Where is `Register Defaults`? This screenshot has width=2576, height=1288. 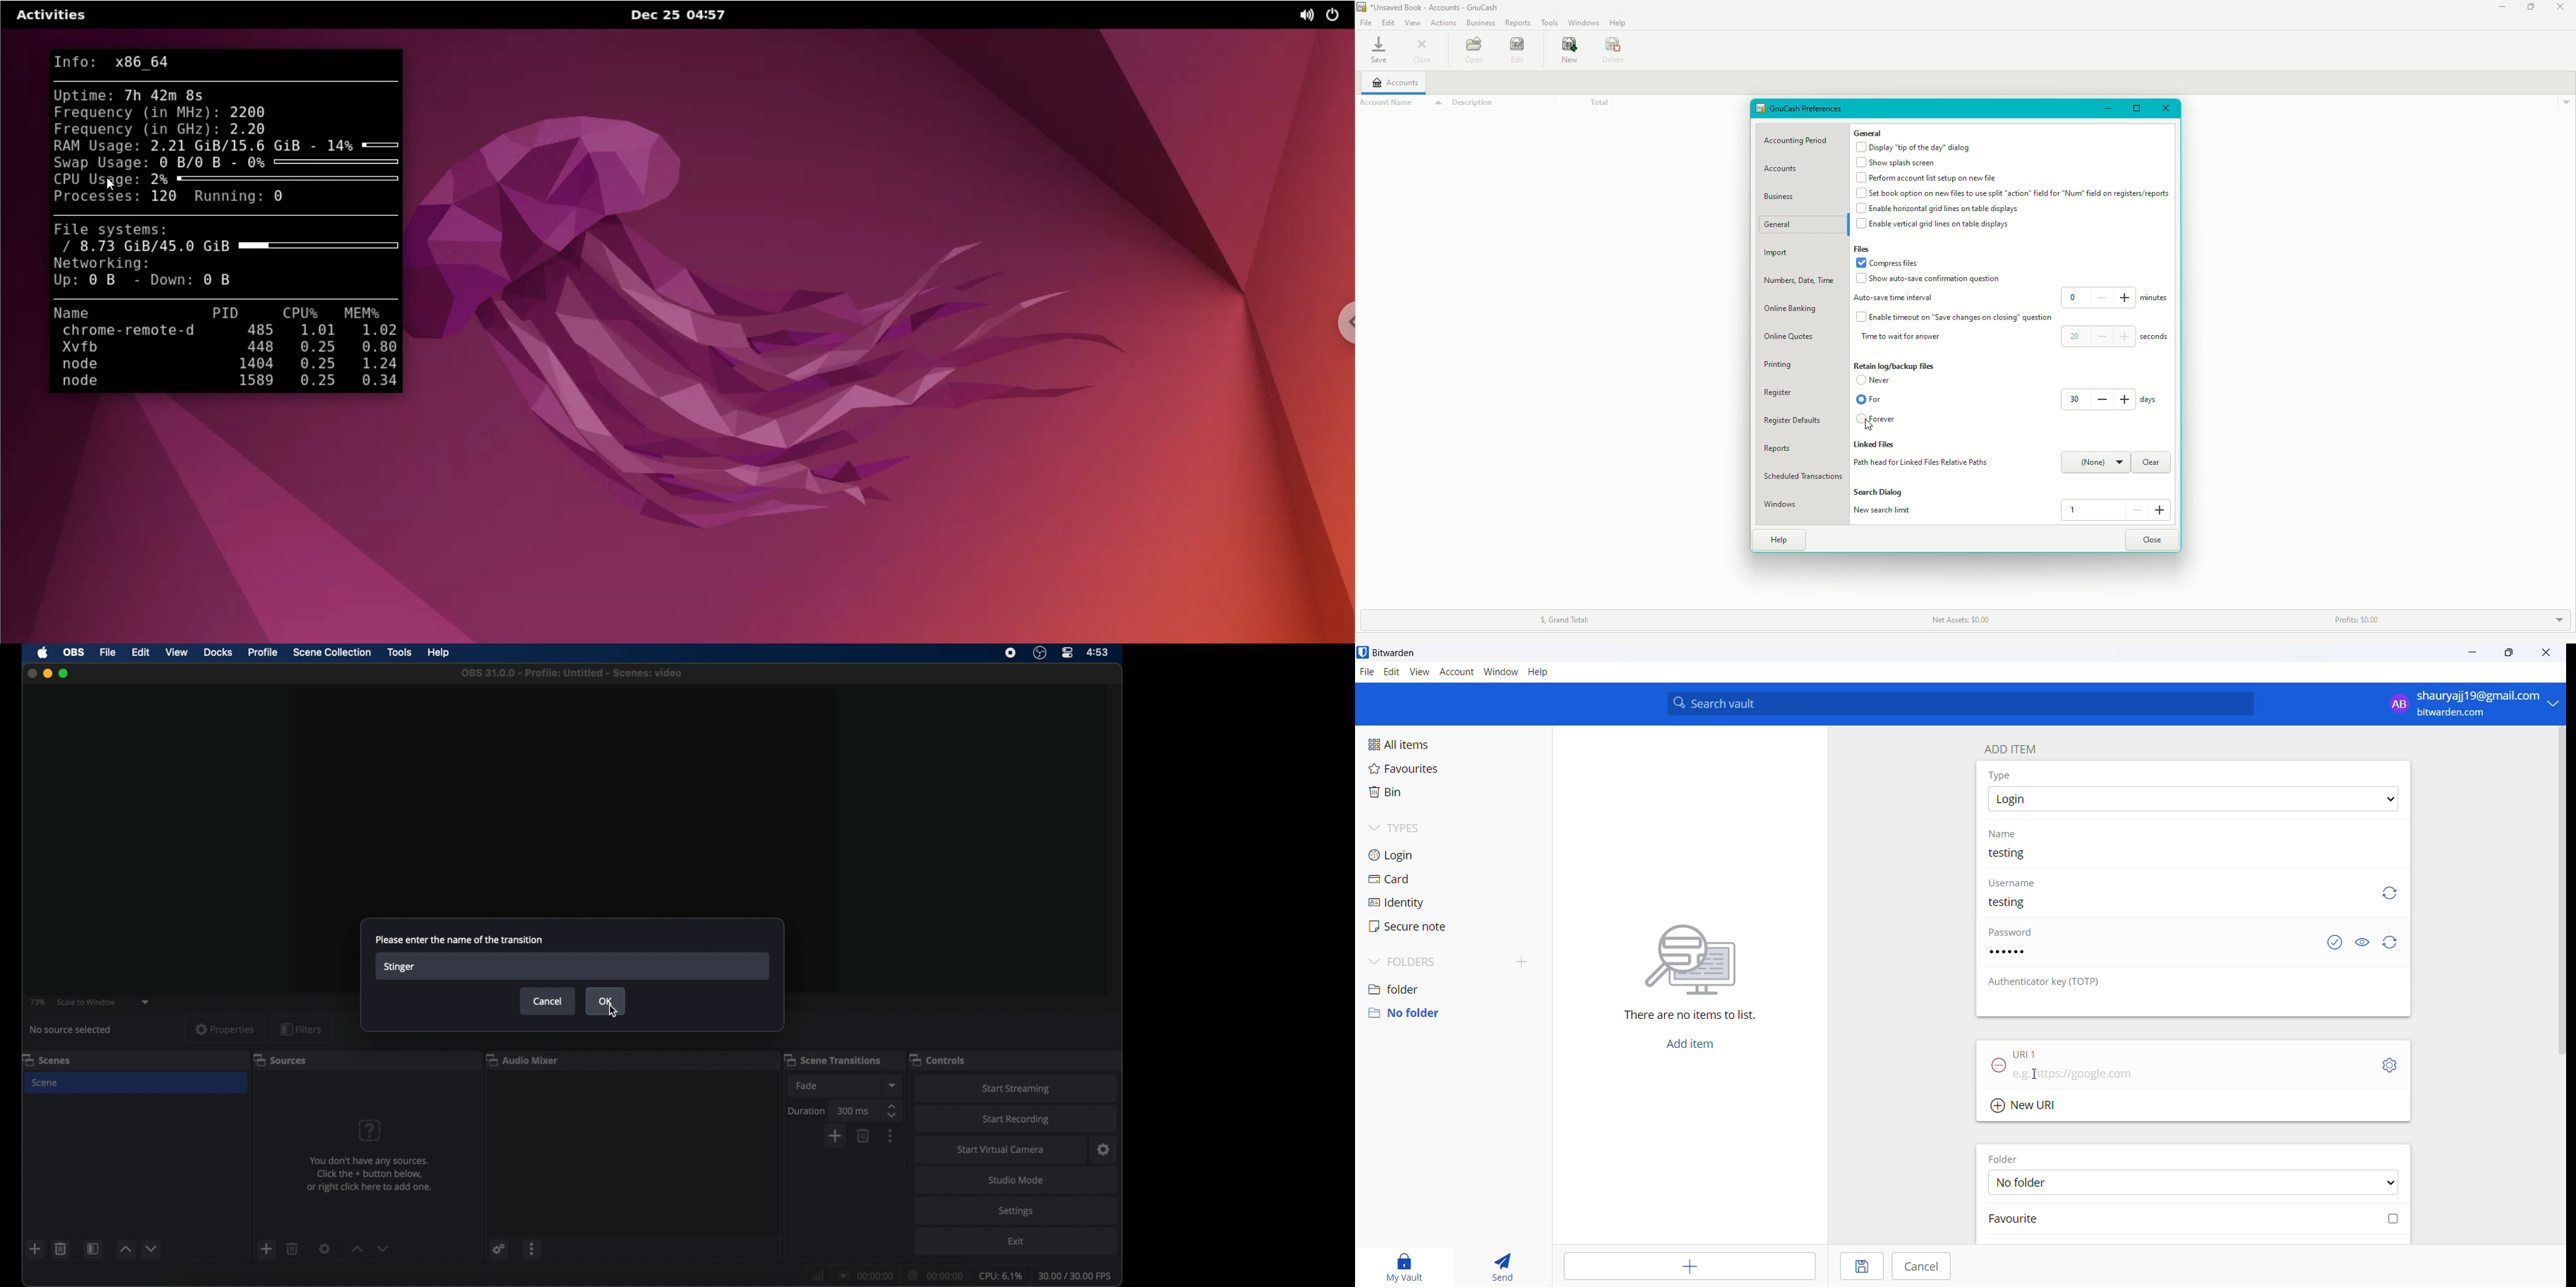
Register Defaults is located at coordinates (1793, 420).